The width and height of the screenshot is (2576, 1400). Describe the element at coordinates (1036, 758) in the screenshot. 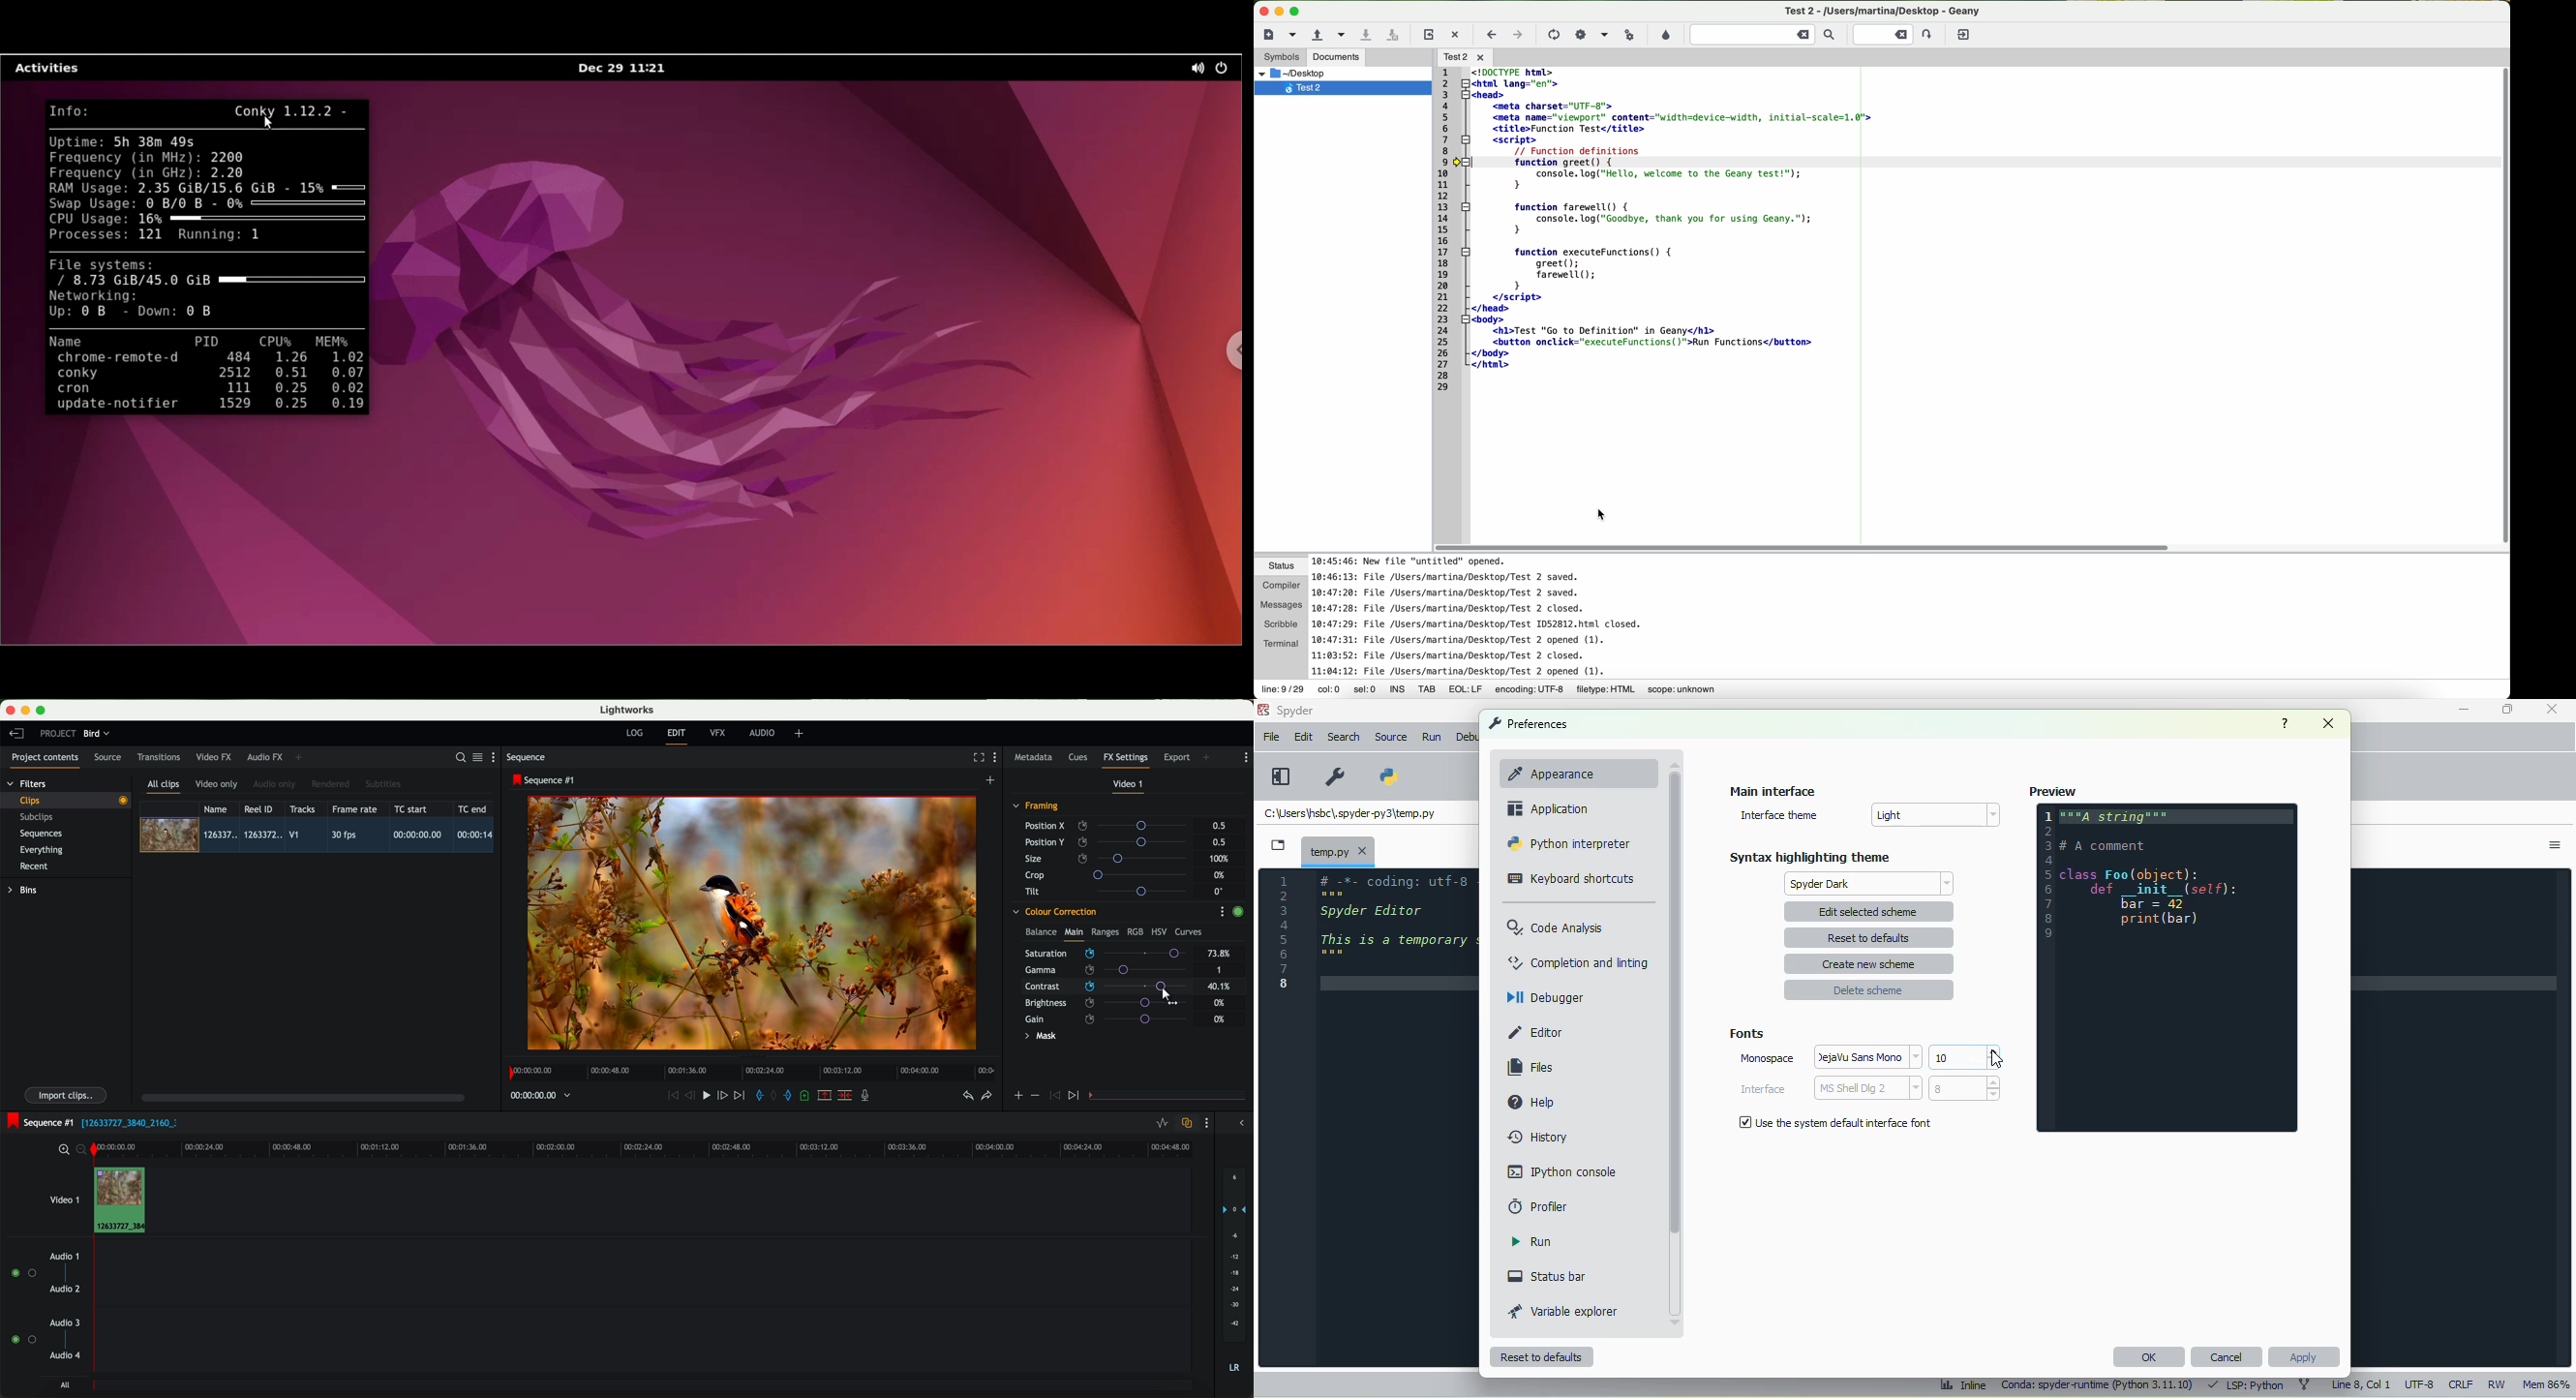

I see `metadata` at that location.